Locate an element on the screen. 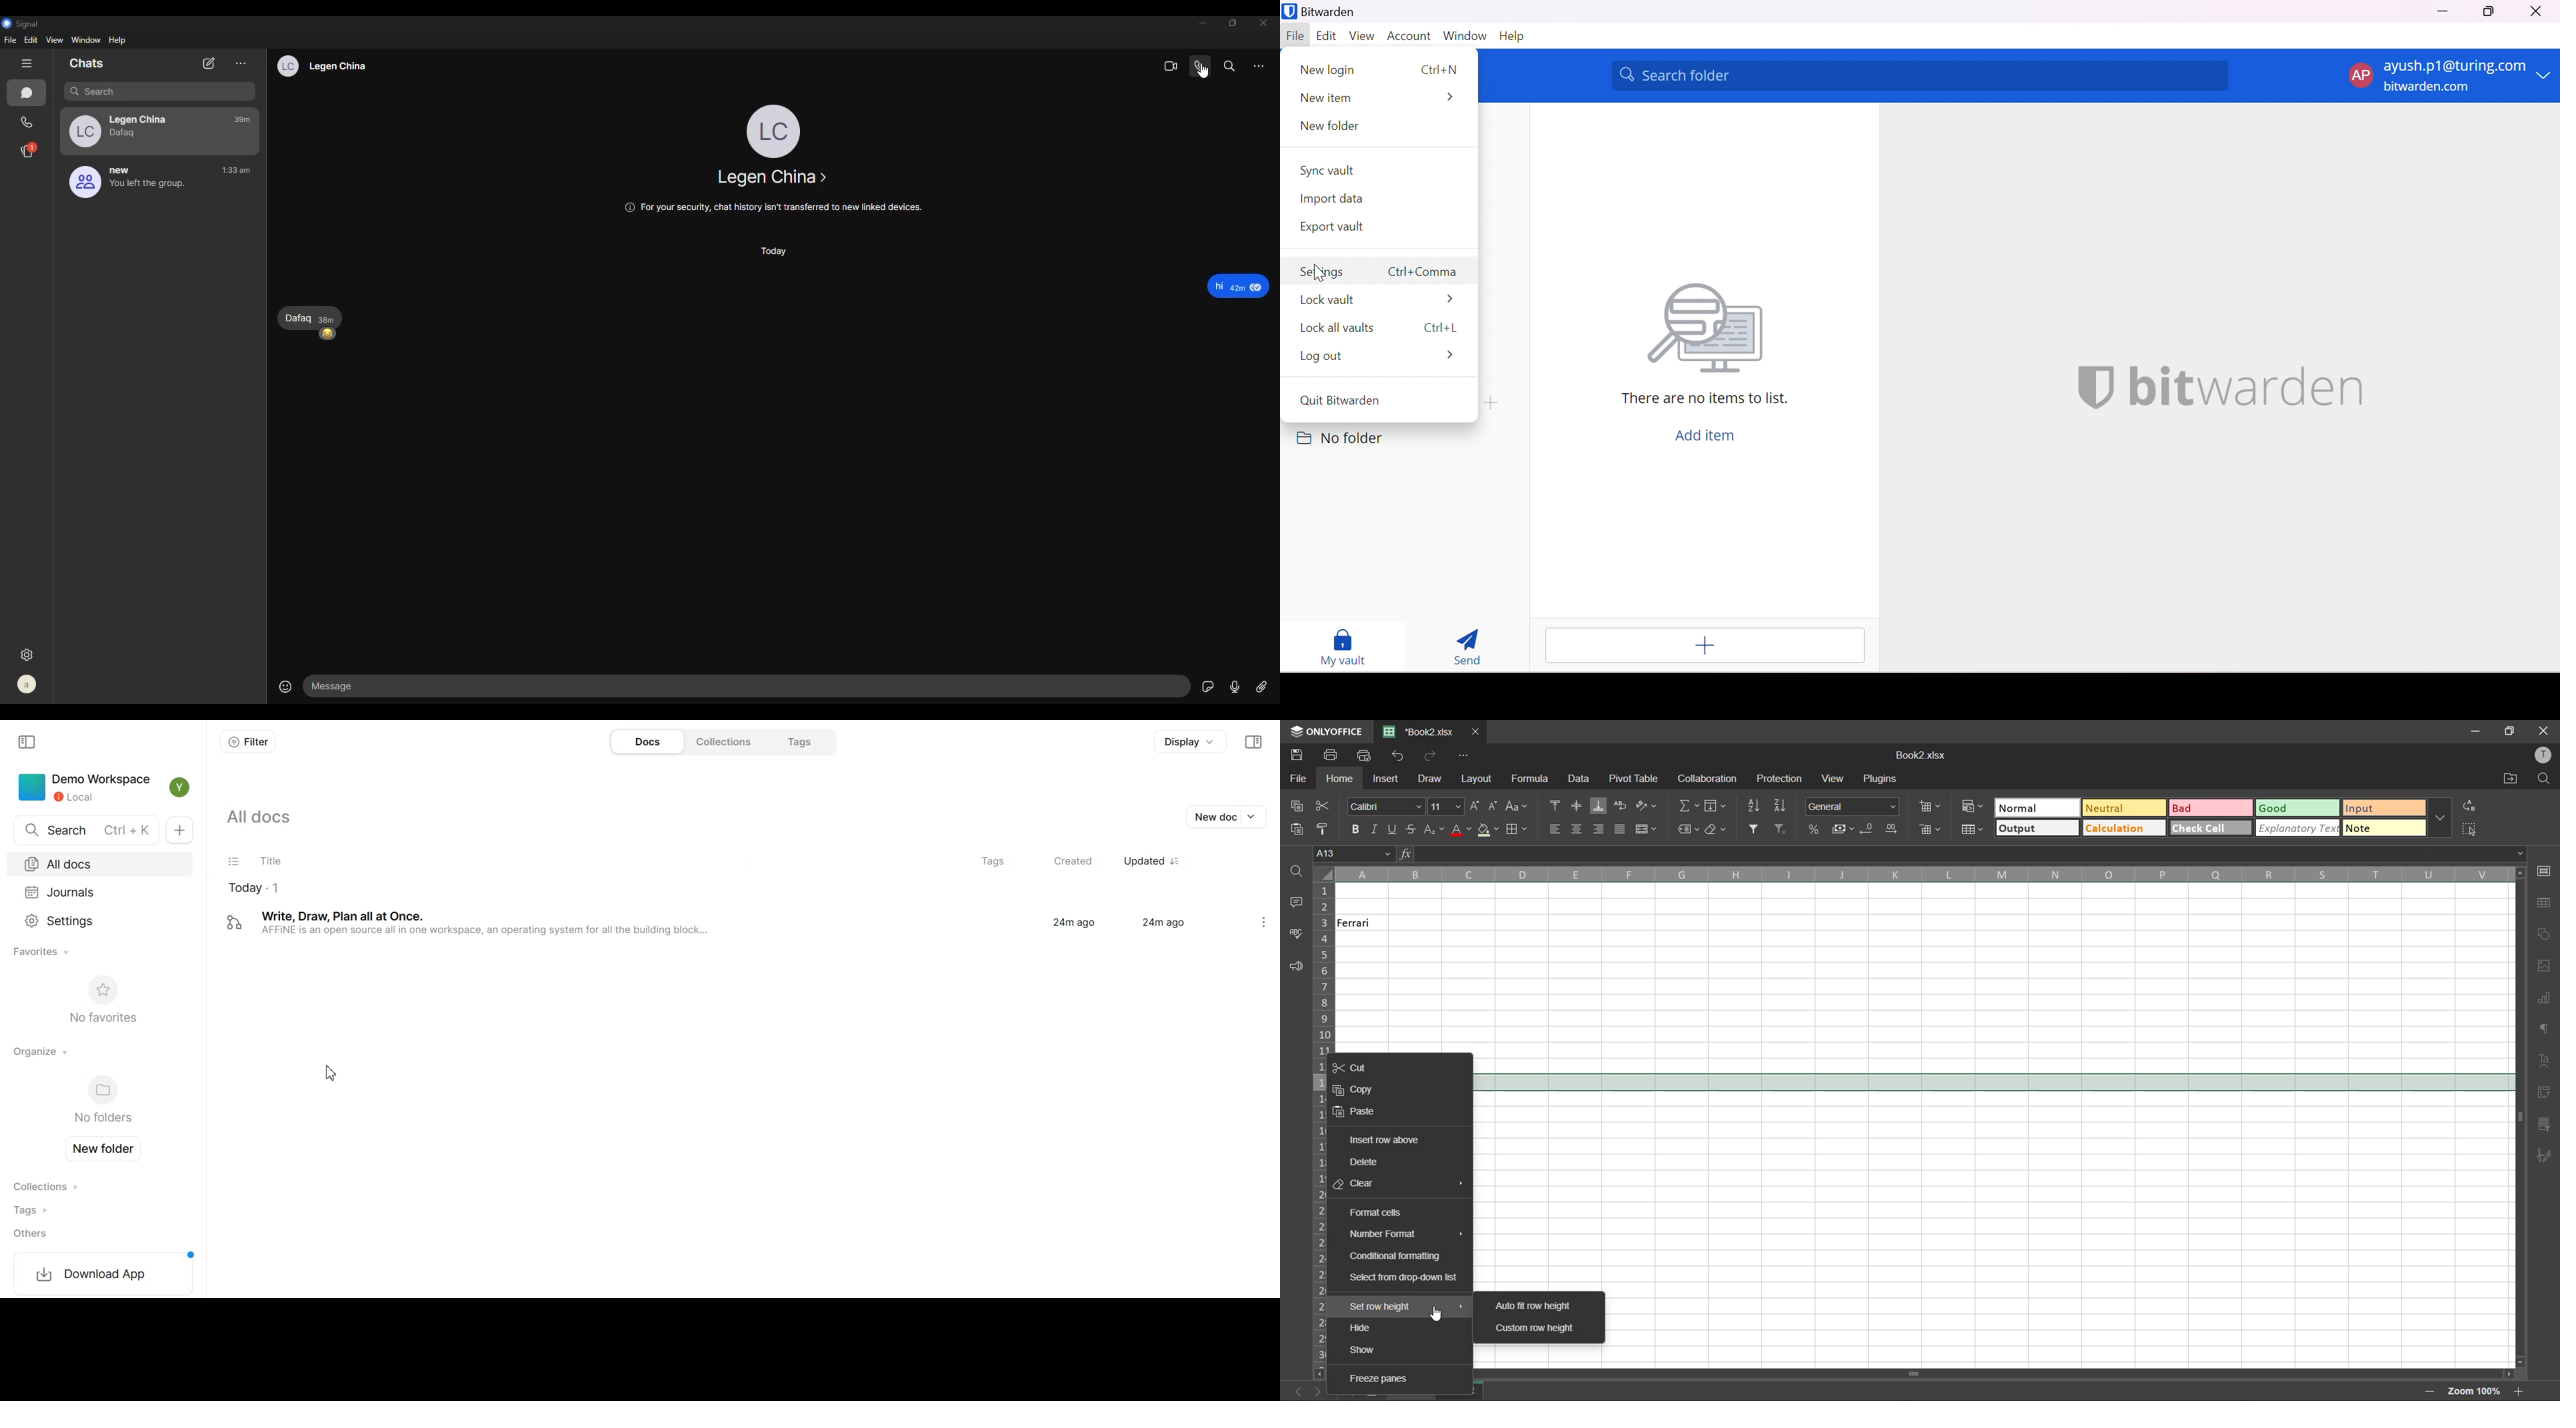 The height and width of the screenshot is (1428, 2576). Local vaults is located at coordinates (1335, 327).